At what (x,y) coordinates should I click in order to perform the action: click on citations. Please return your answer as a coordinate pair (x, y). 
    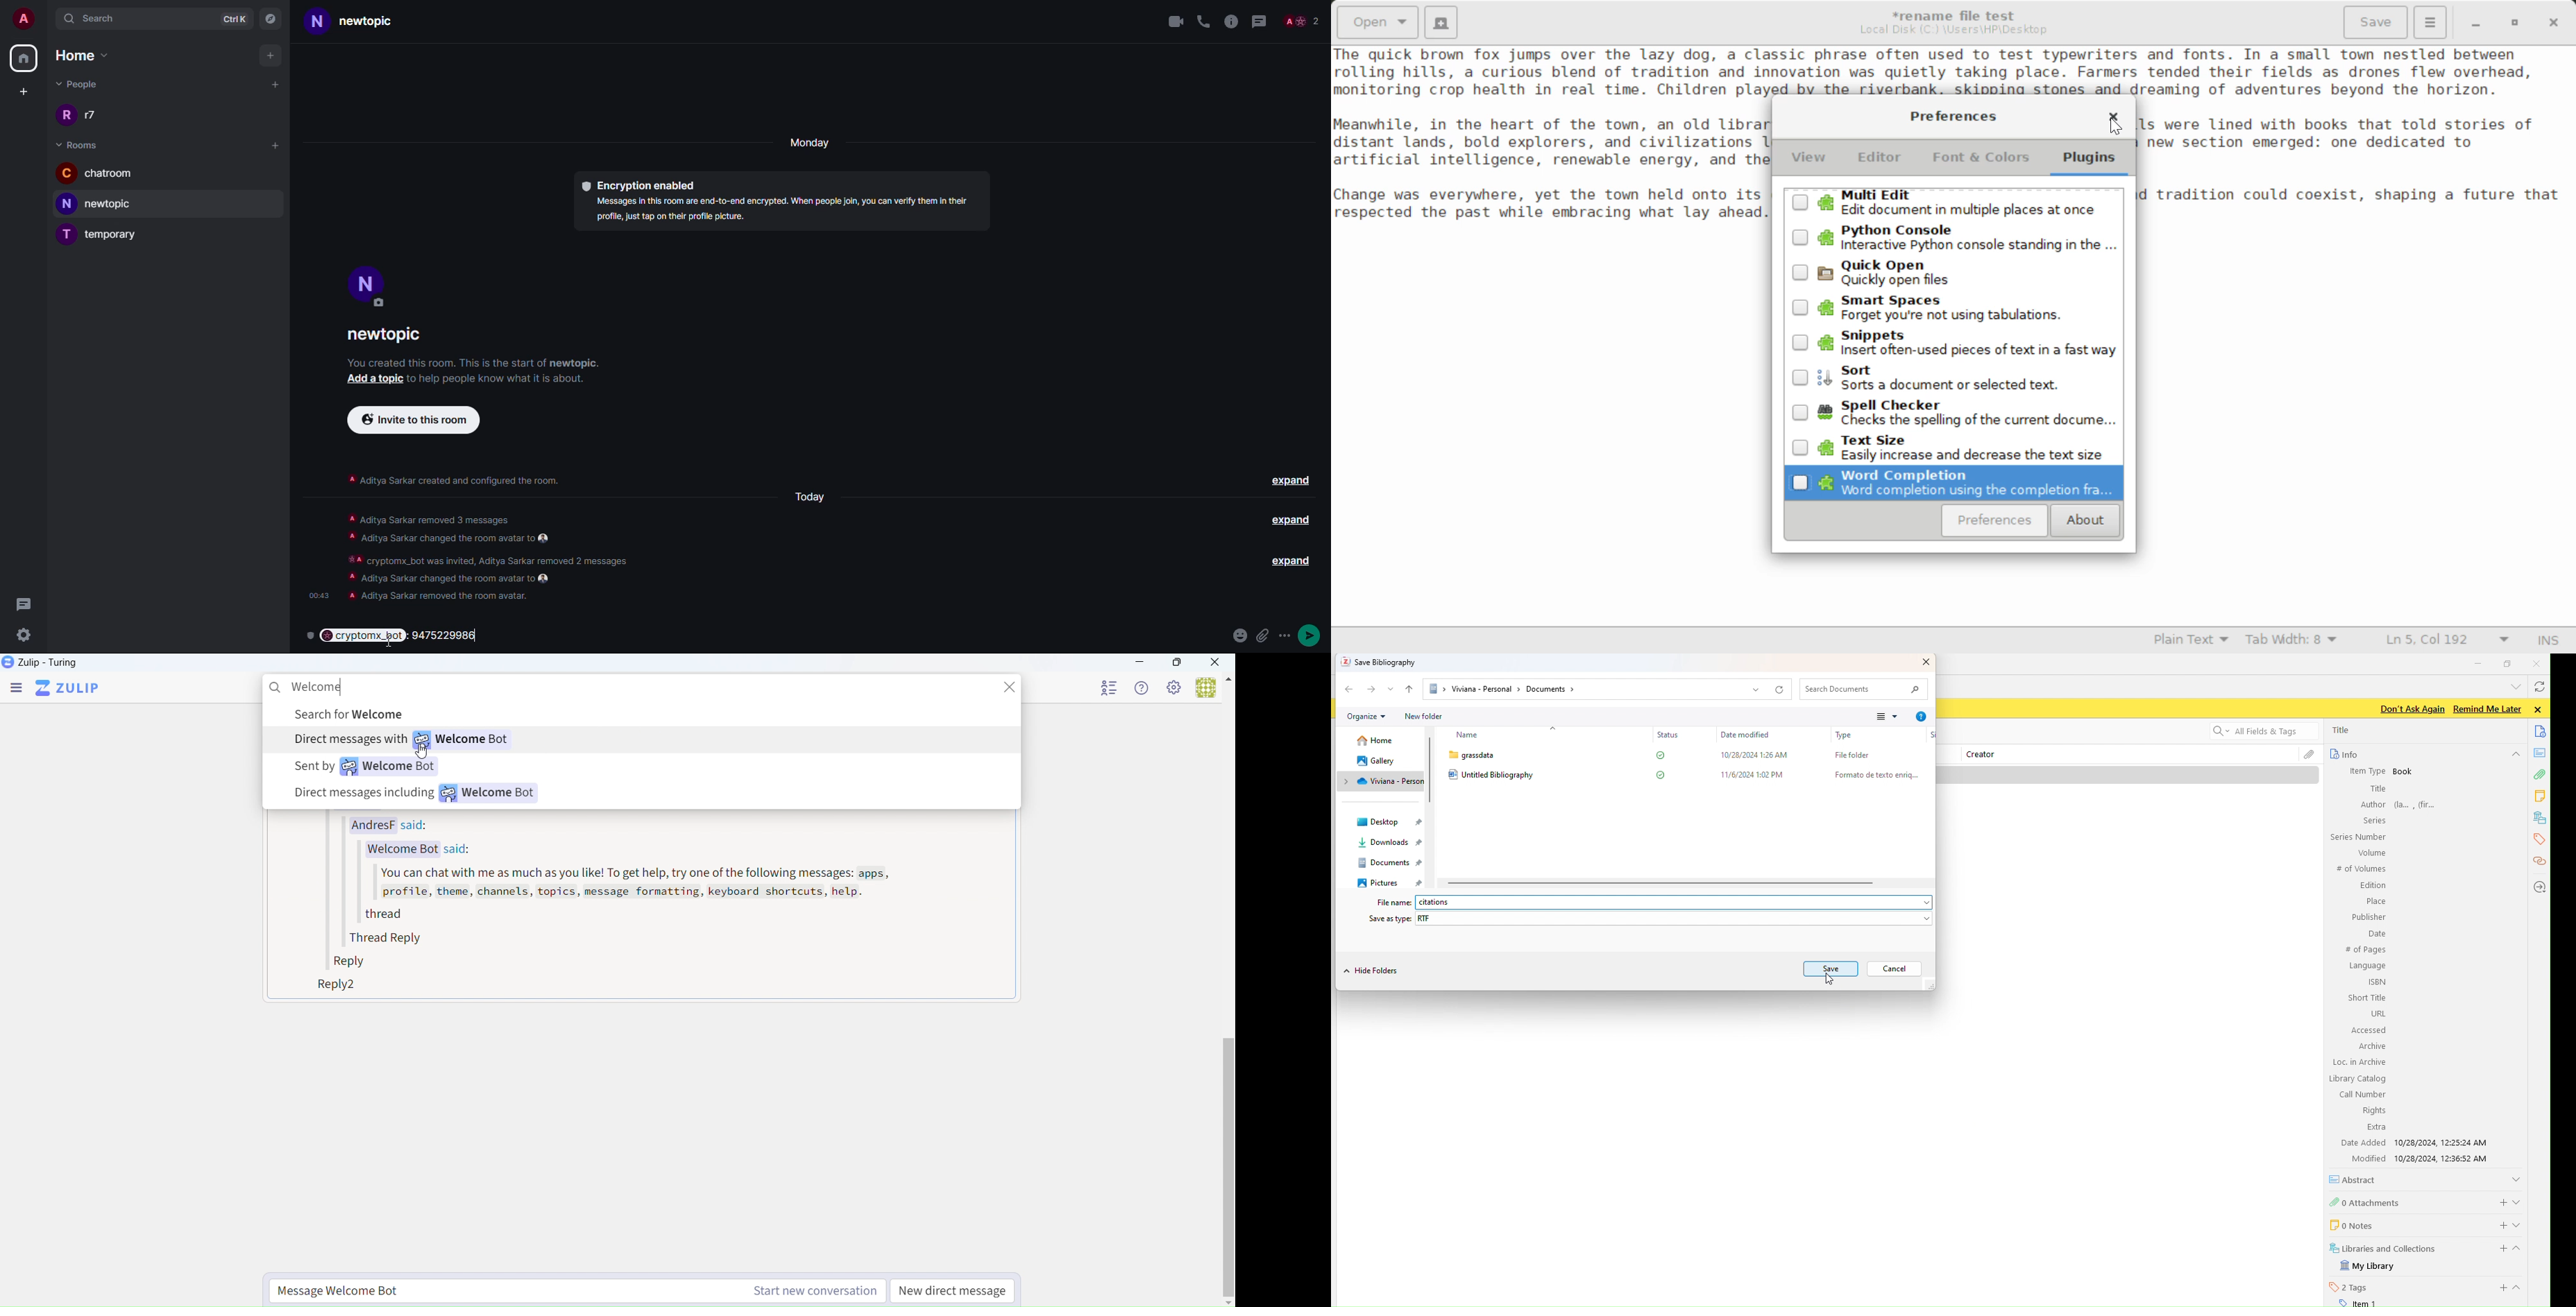
    Looking at the image, I should click on (2539, 862).